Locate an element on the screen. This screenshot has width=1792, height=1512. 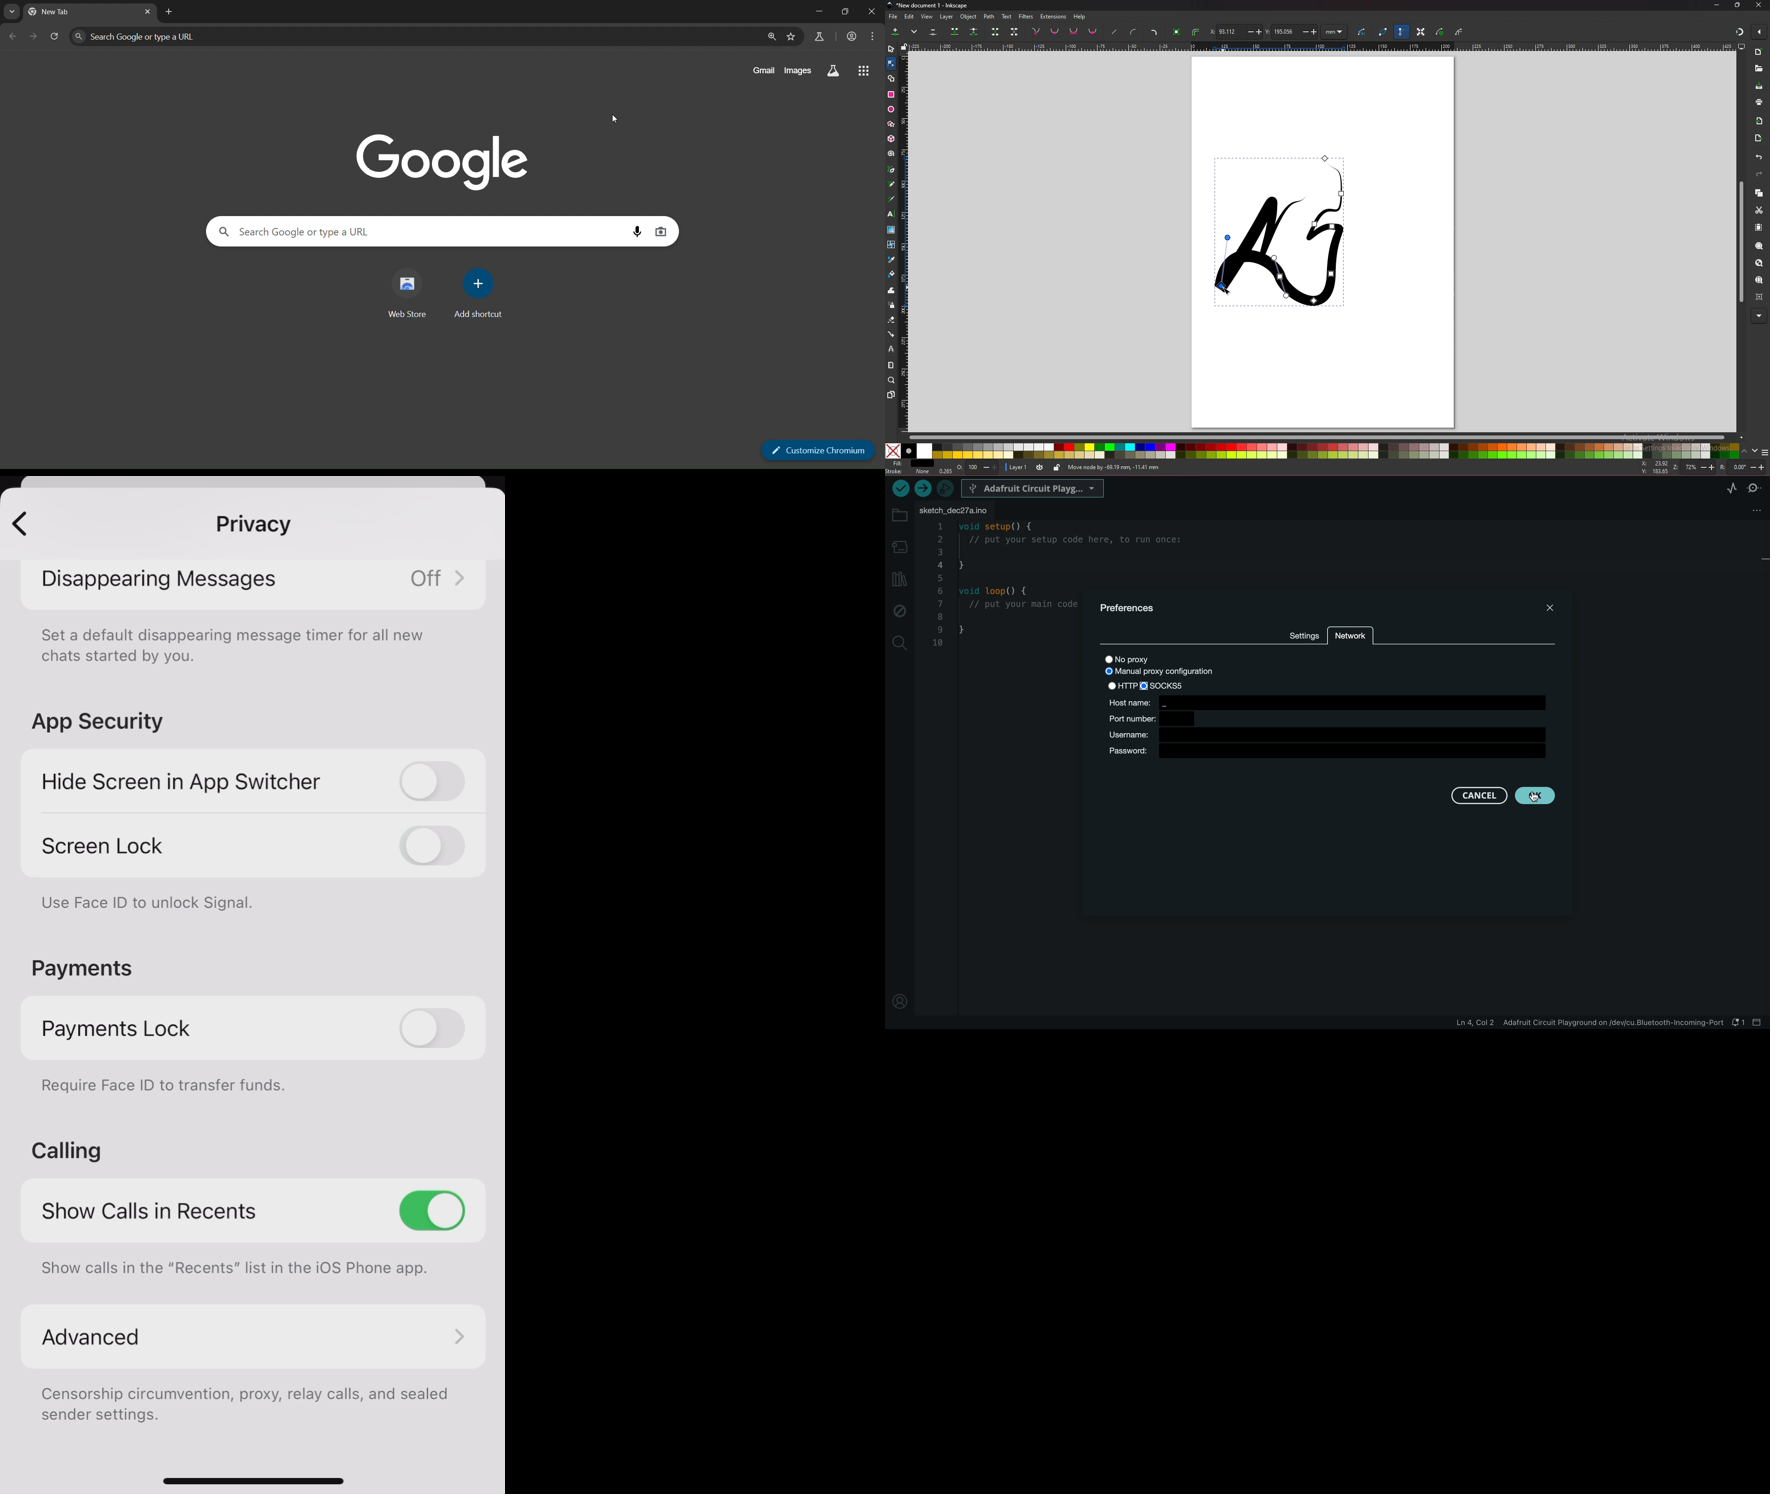
HOST NUMBER is located at coordinates (1328, 704).